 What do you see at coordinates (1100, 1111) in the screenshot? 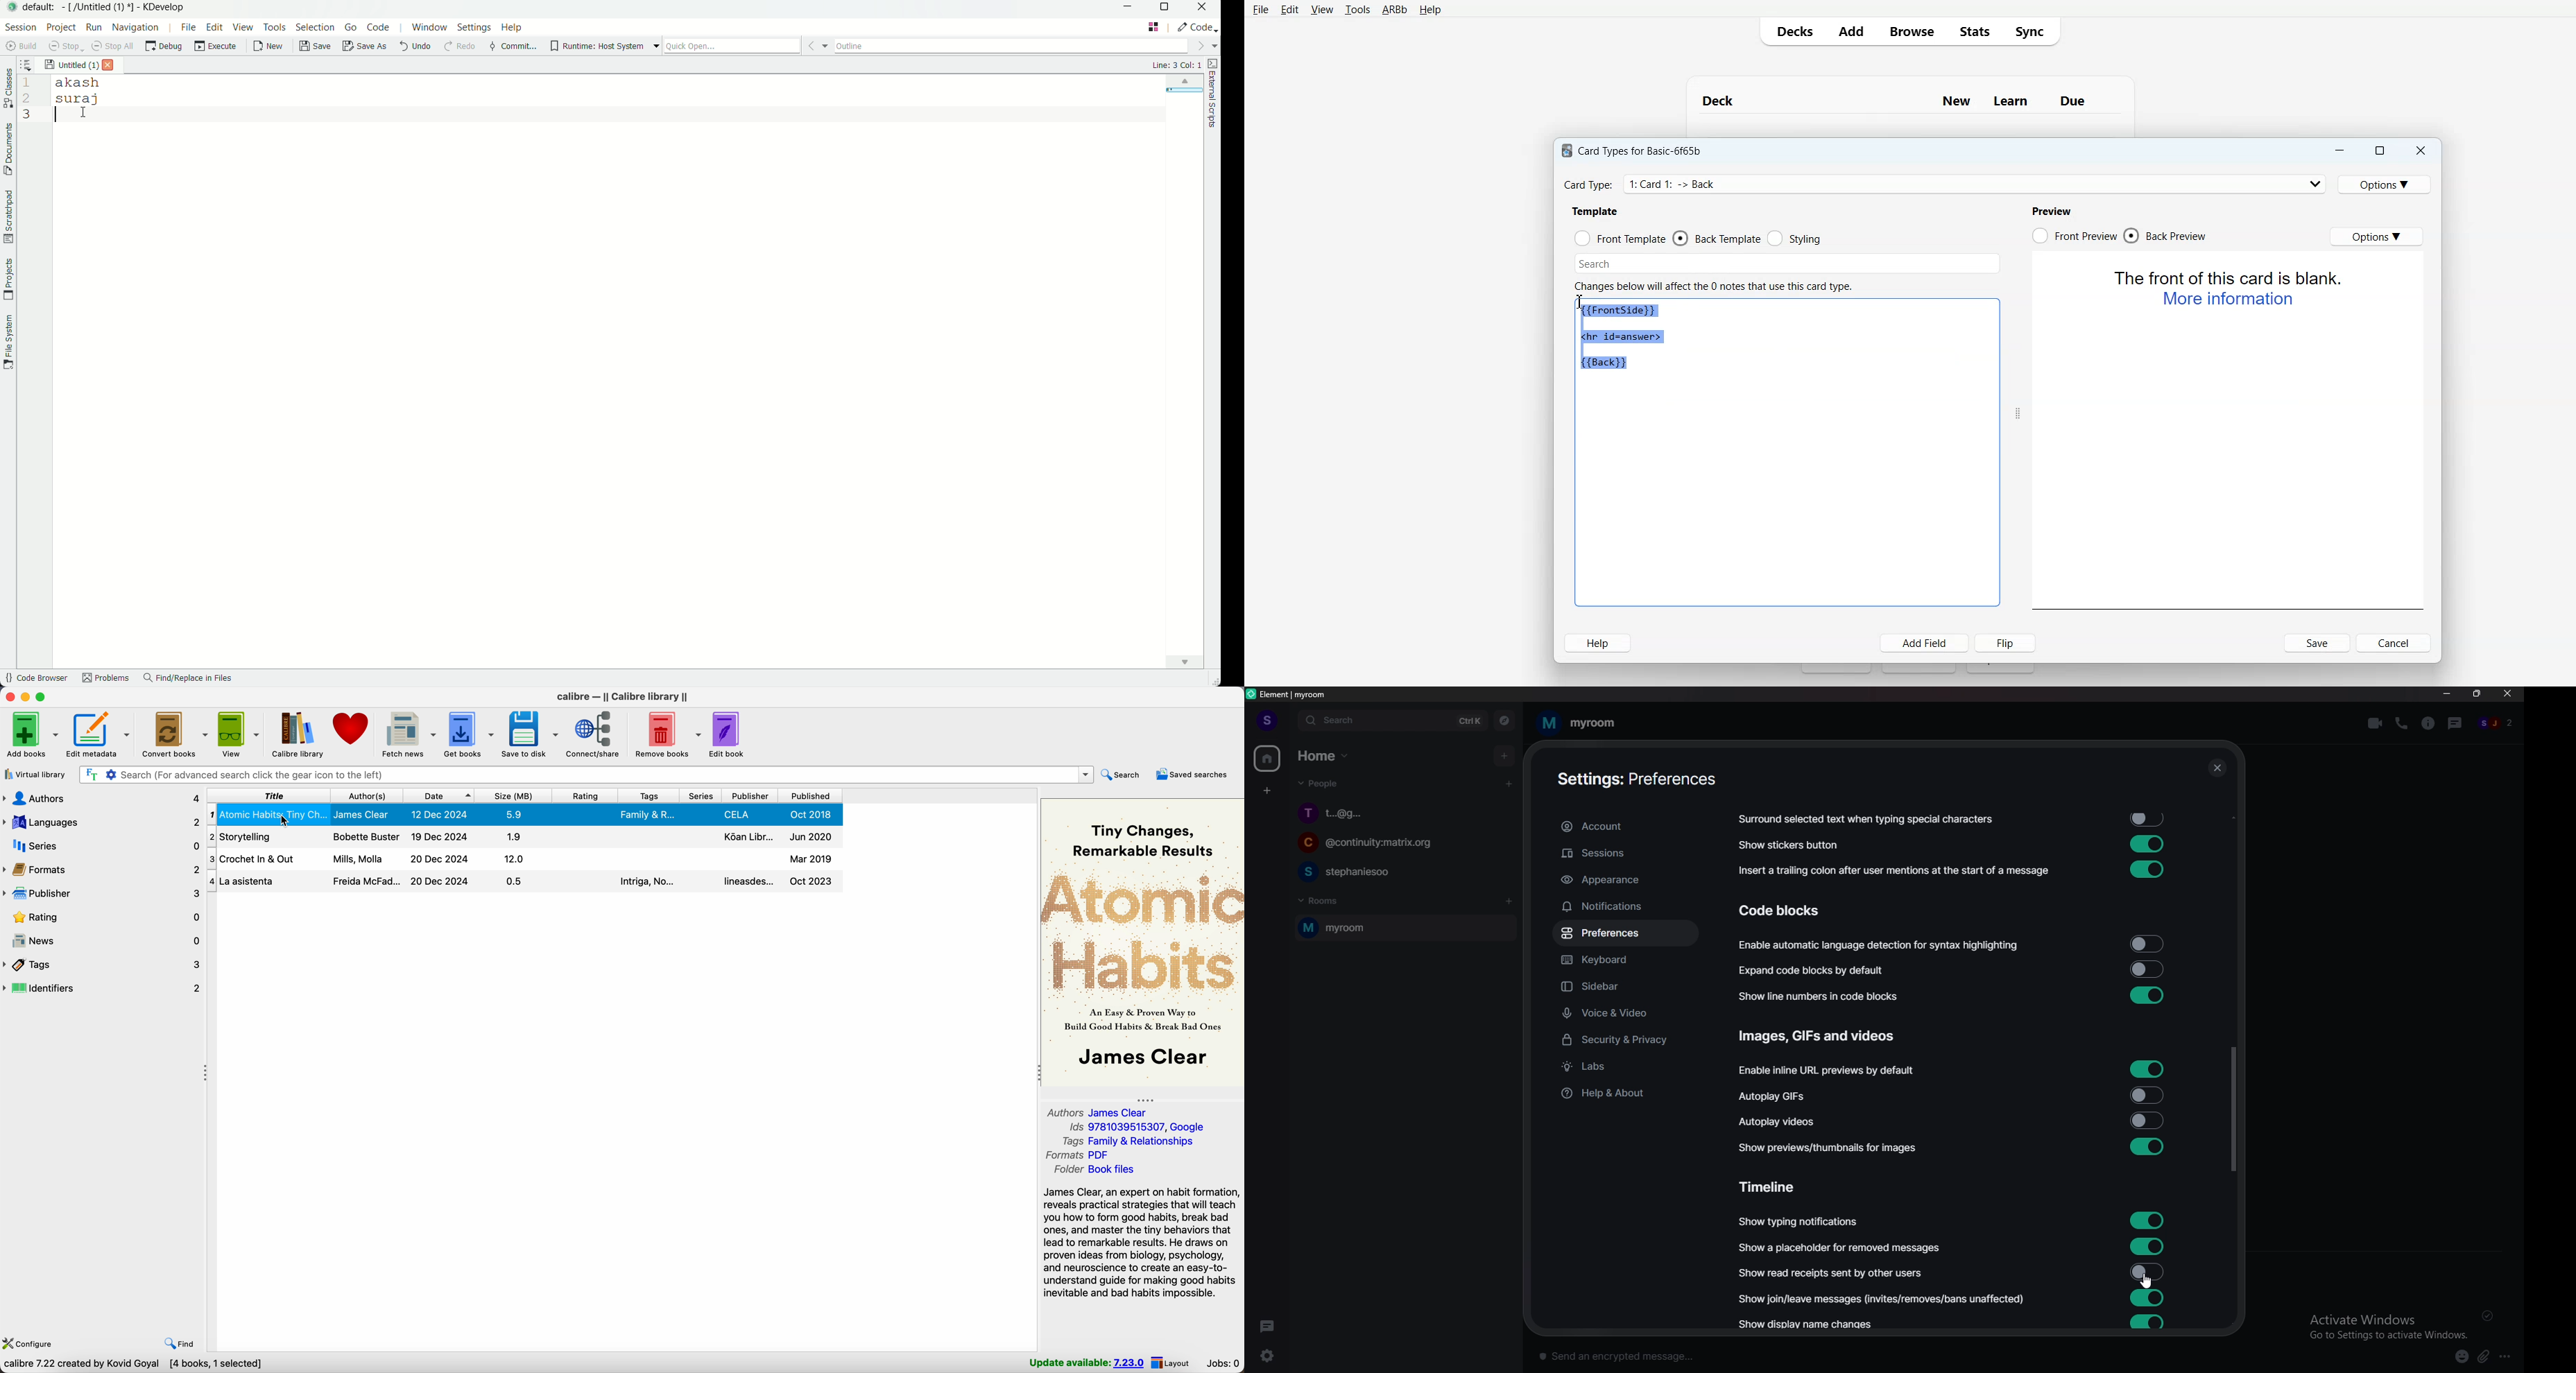
I see `authors` at bounding box center [1100, 1111].